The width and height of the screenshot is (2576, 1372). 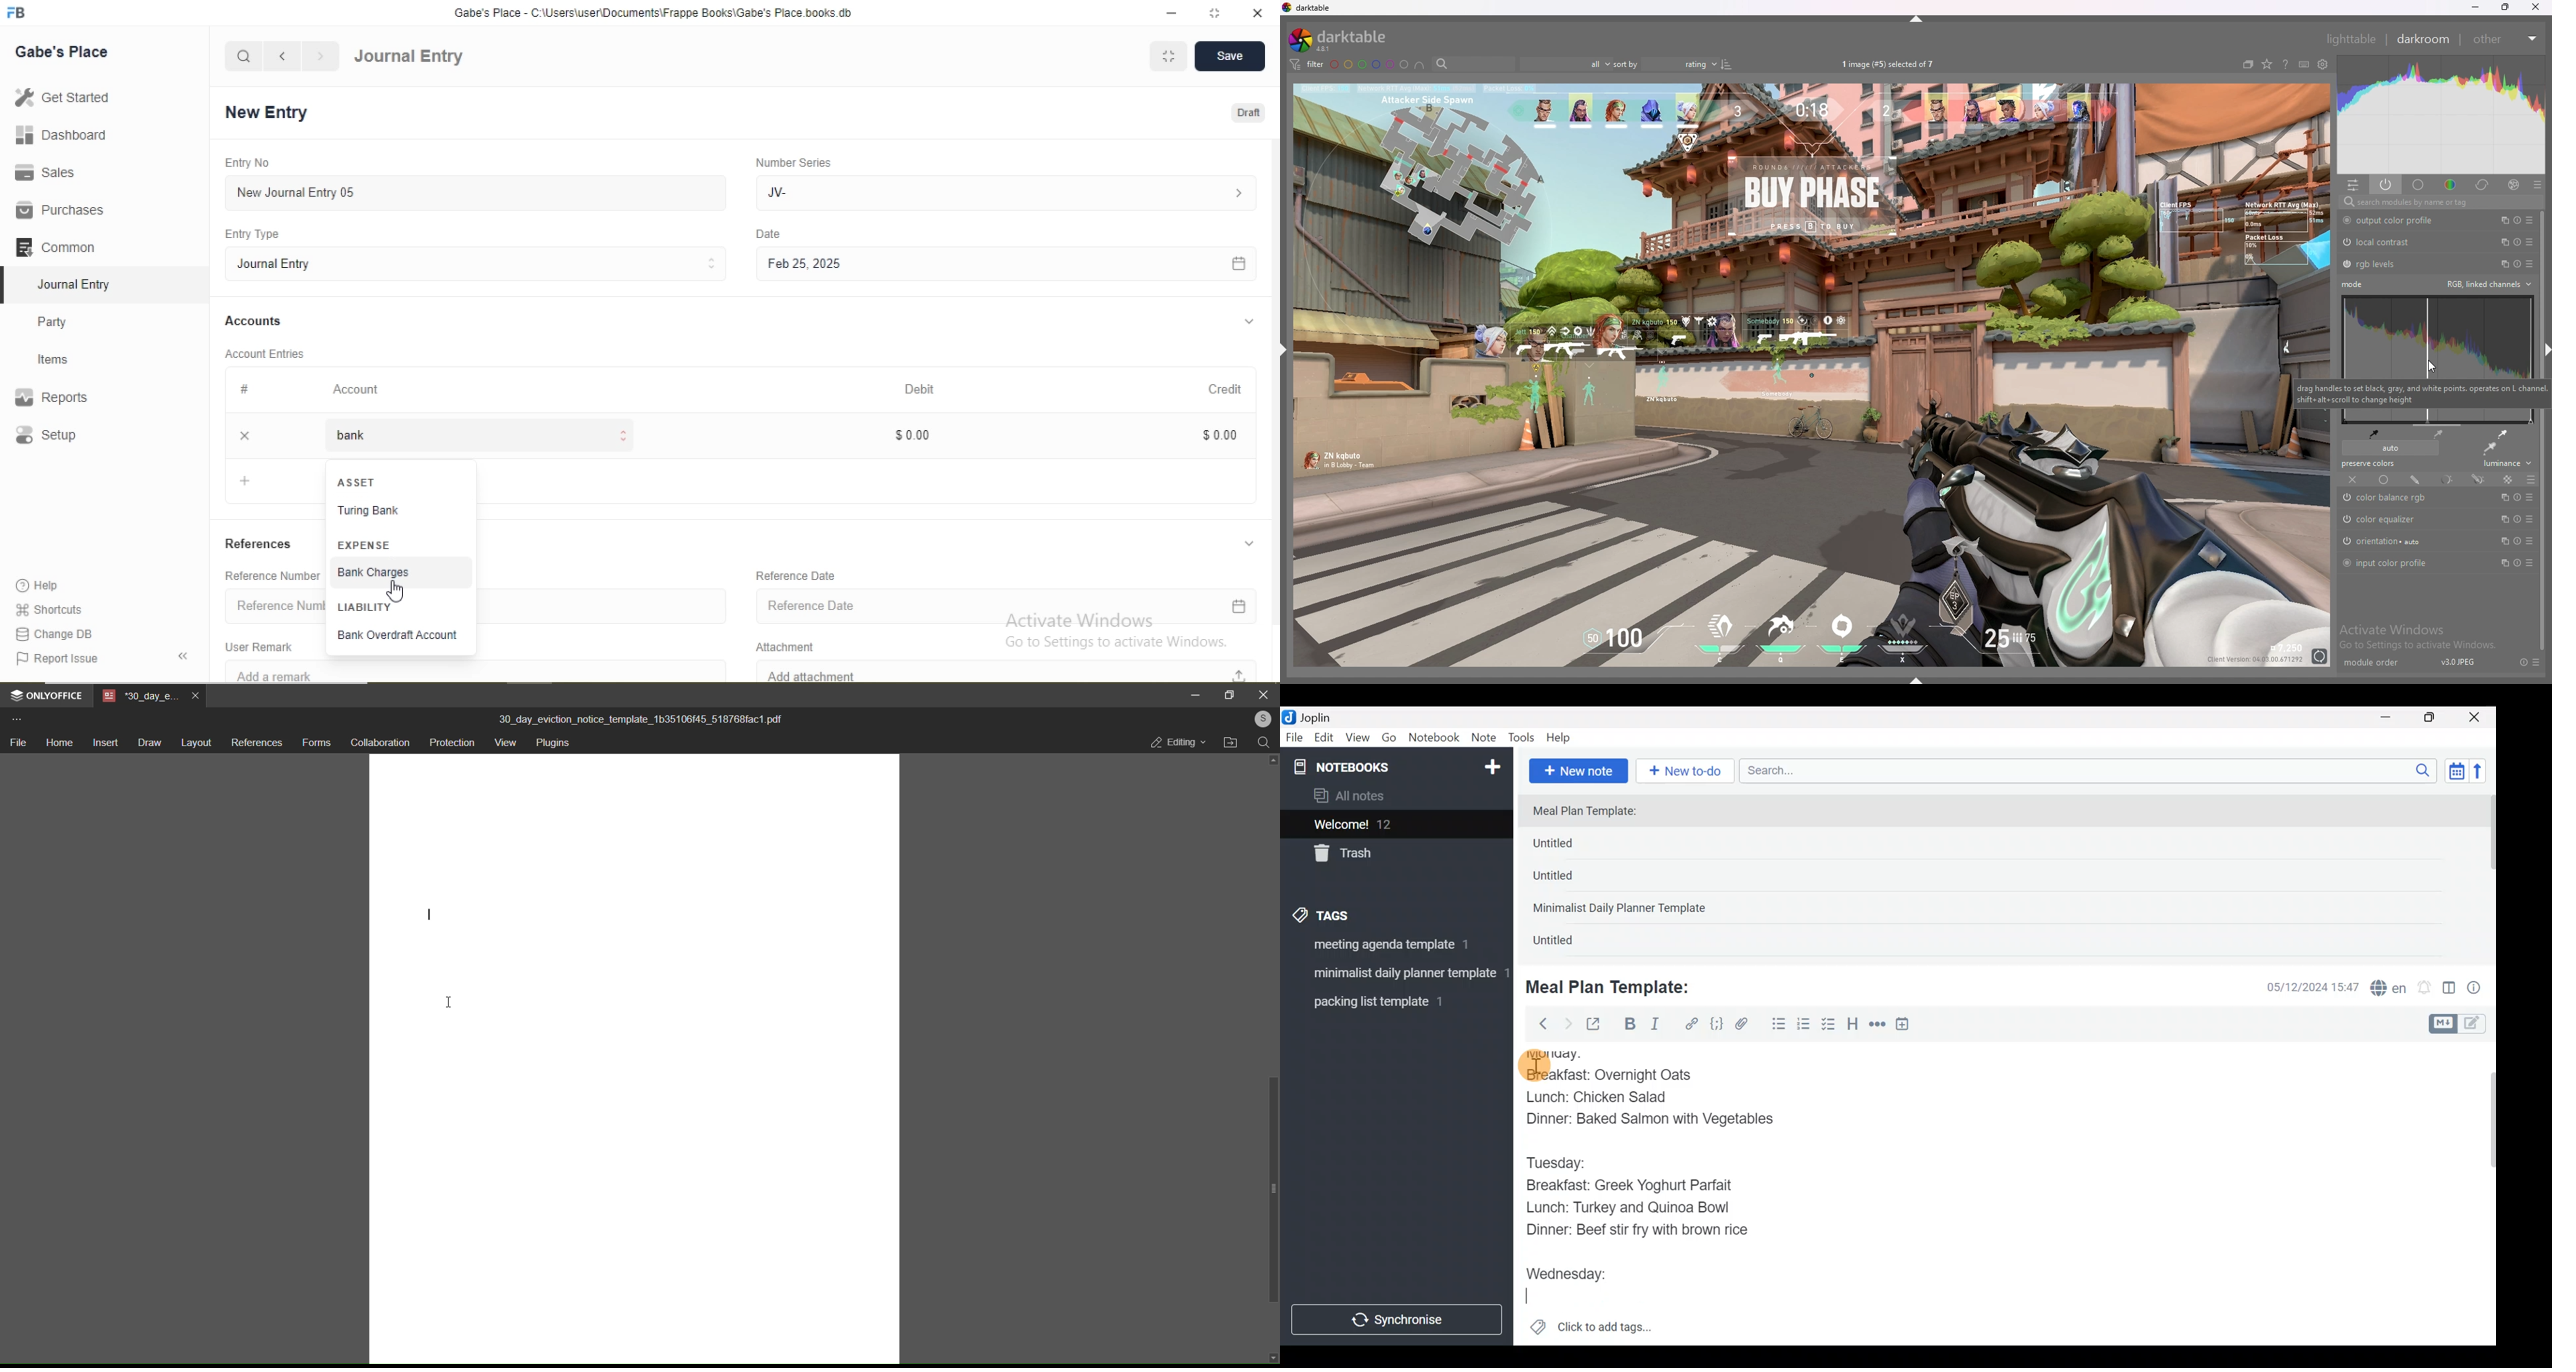 I want to click on , so click(x=246, y=389).